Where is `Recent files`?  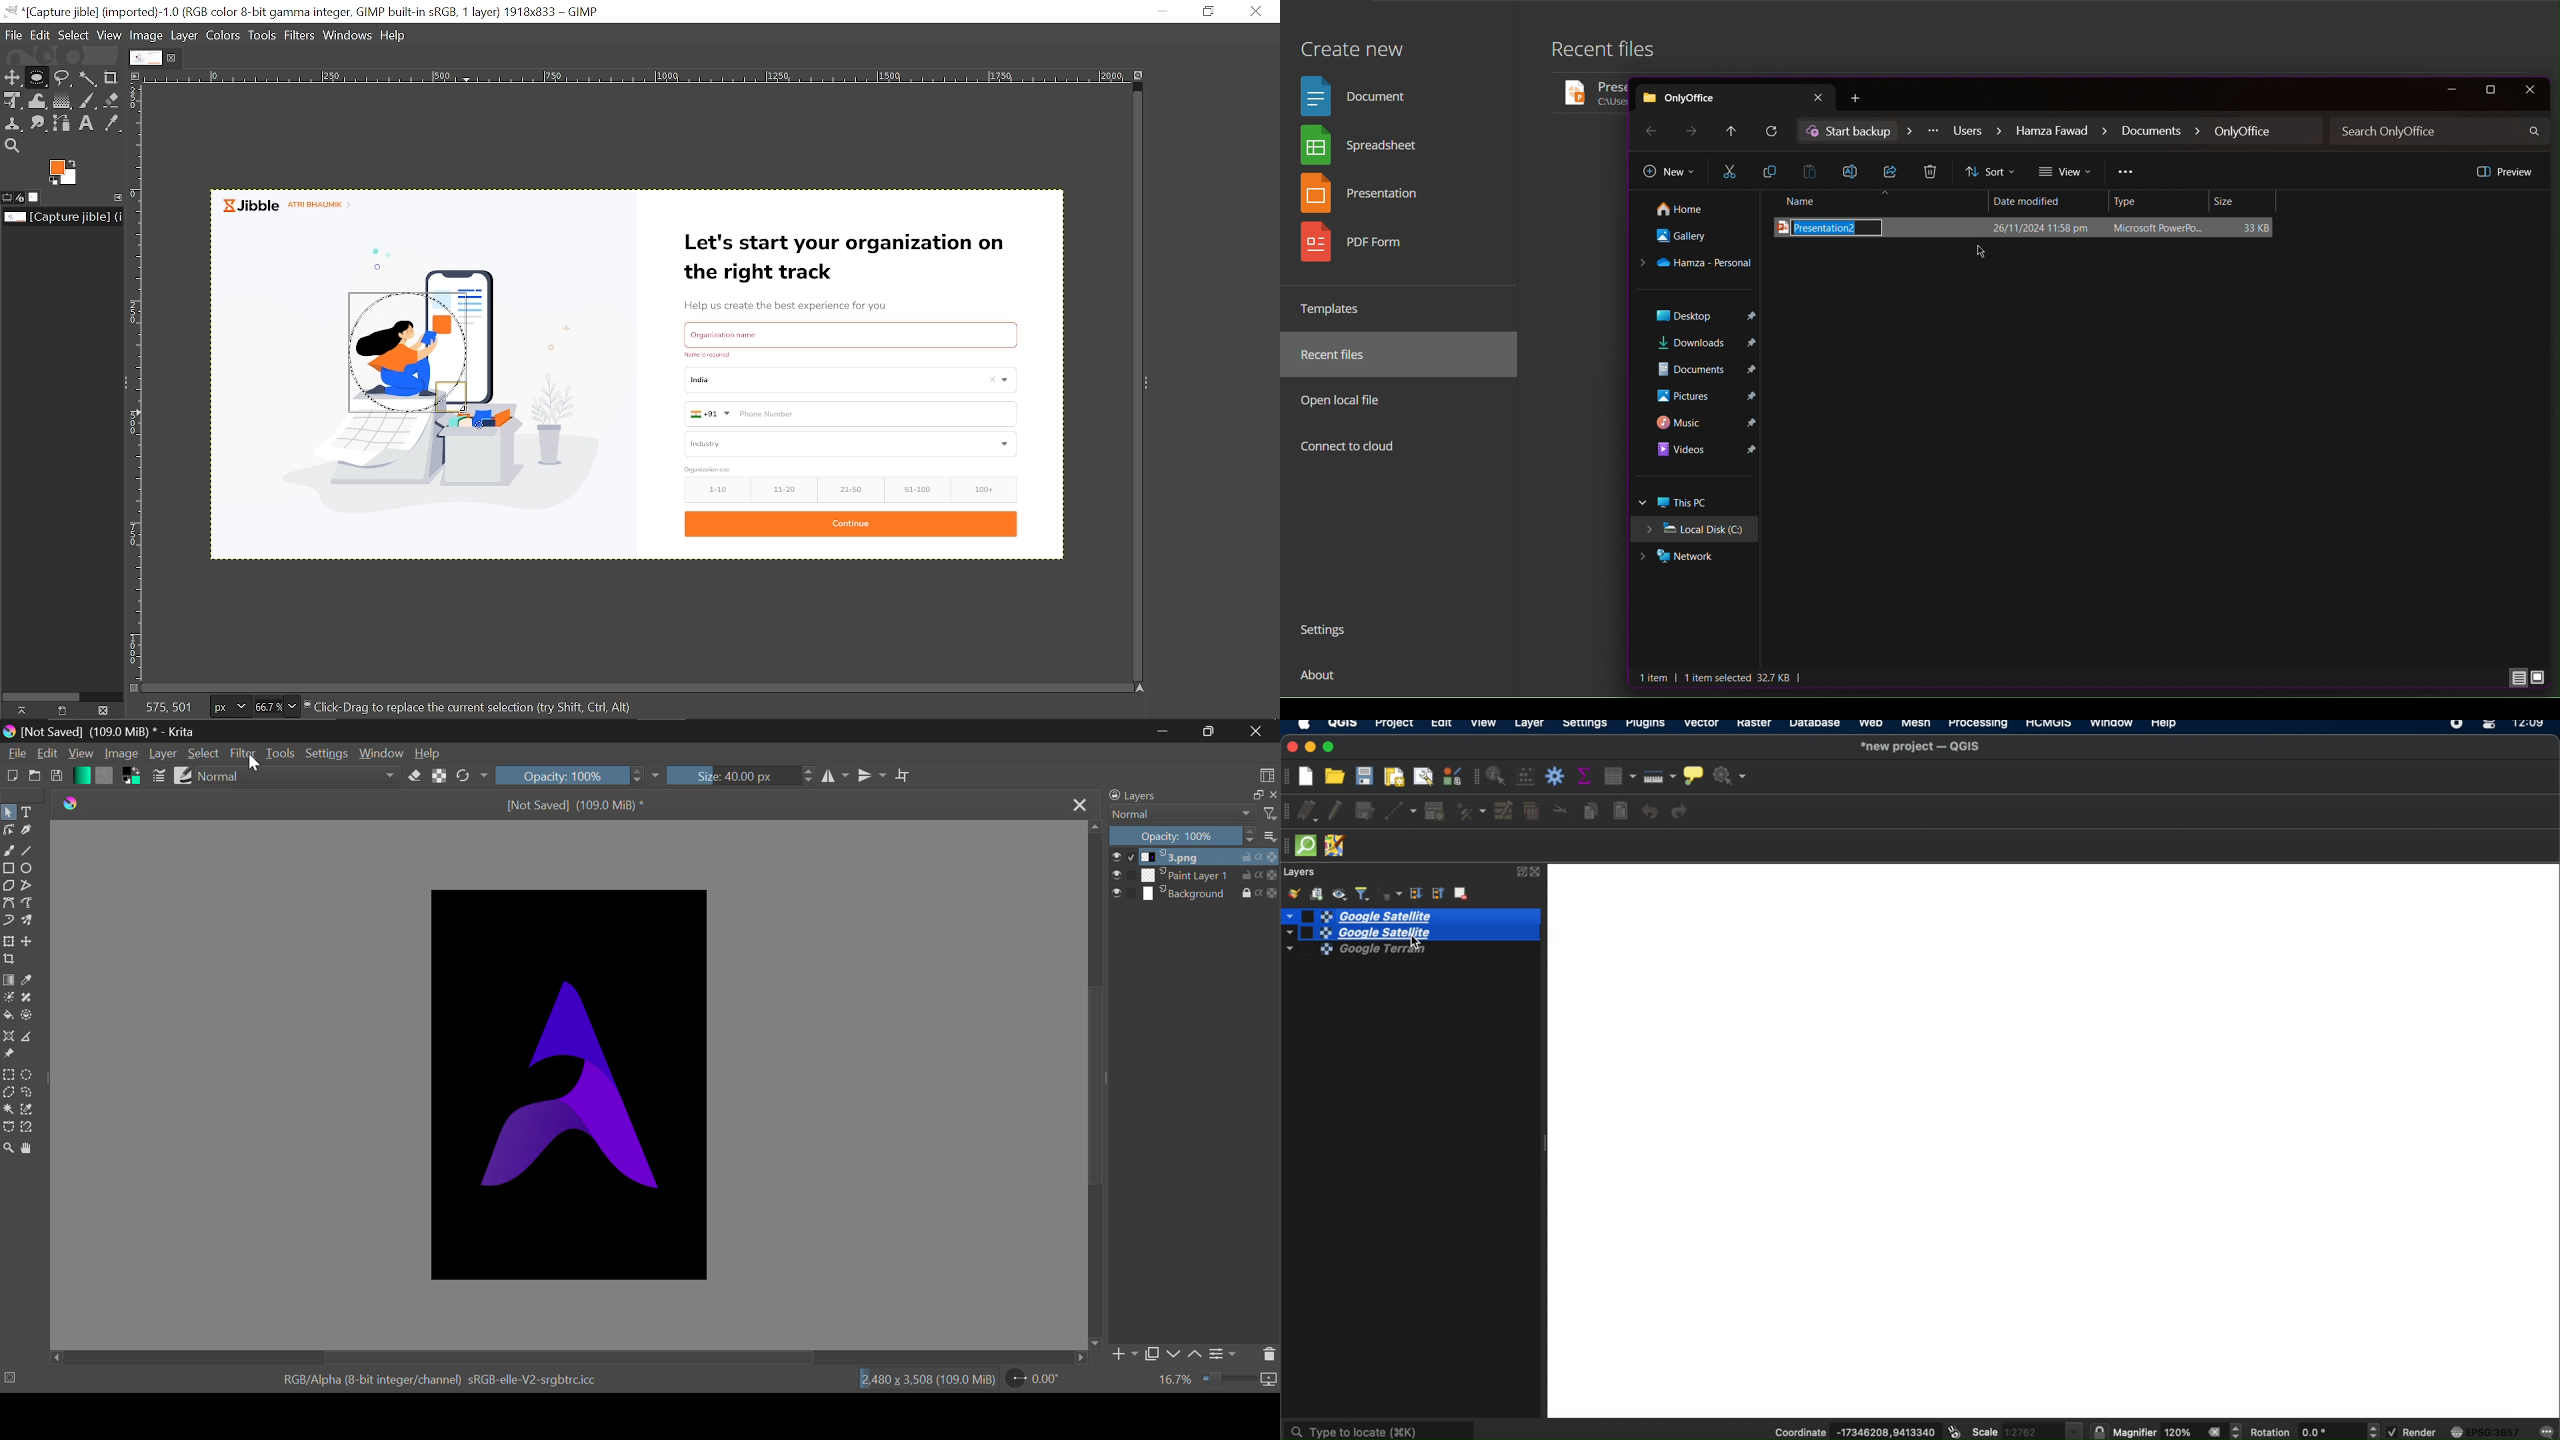
Recent files is located at coordinates (1611, 53).